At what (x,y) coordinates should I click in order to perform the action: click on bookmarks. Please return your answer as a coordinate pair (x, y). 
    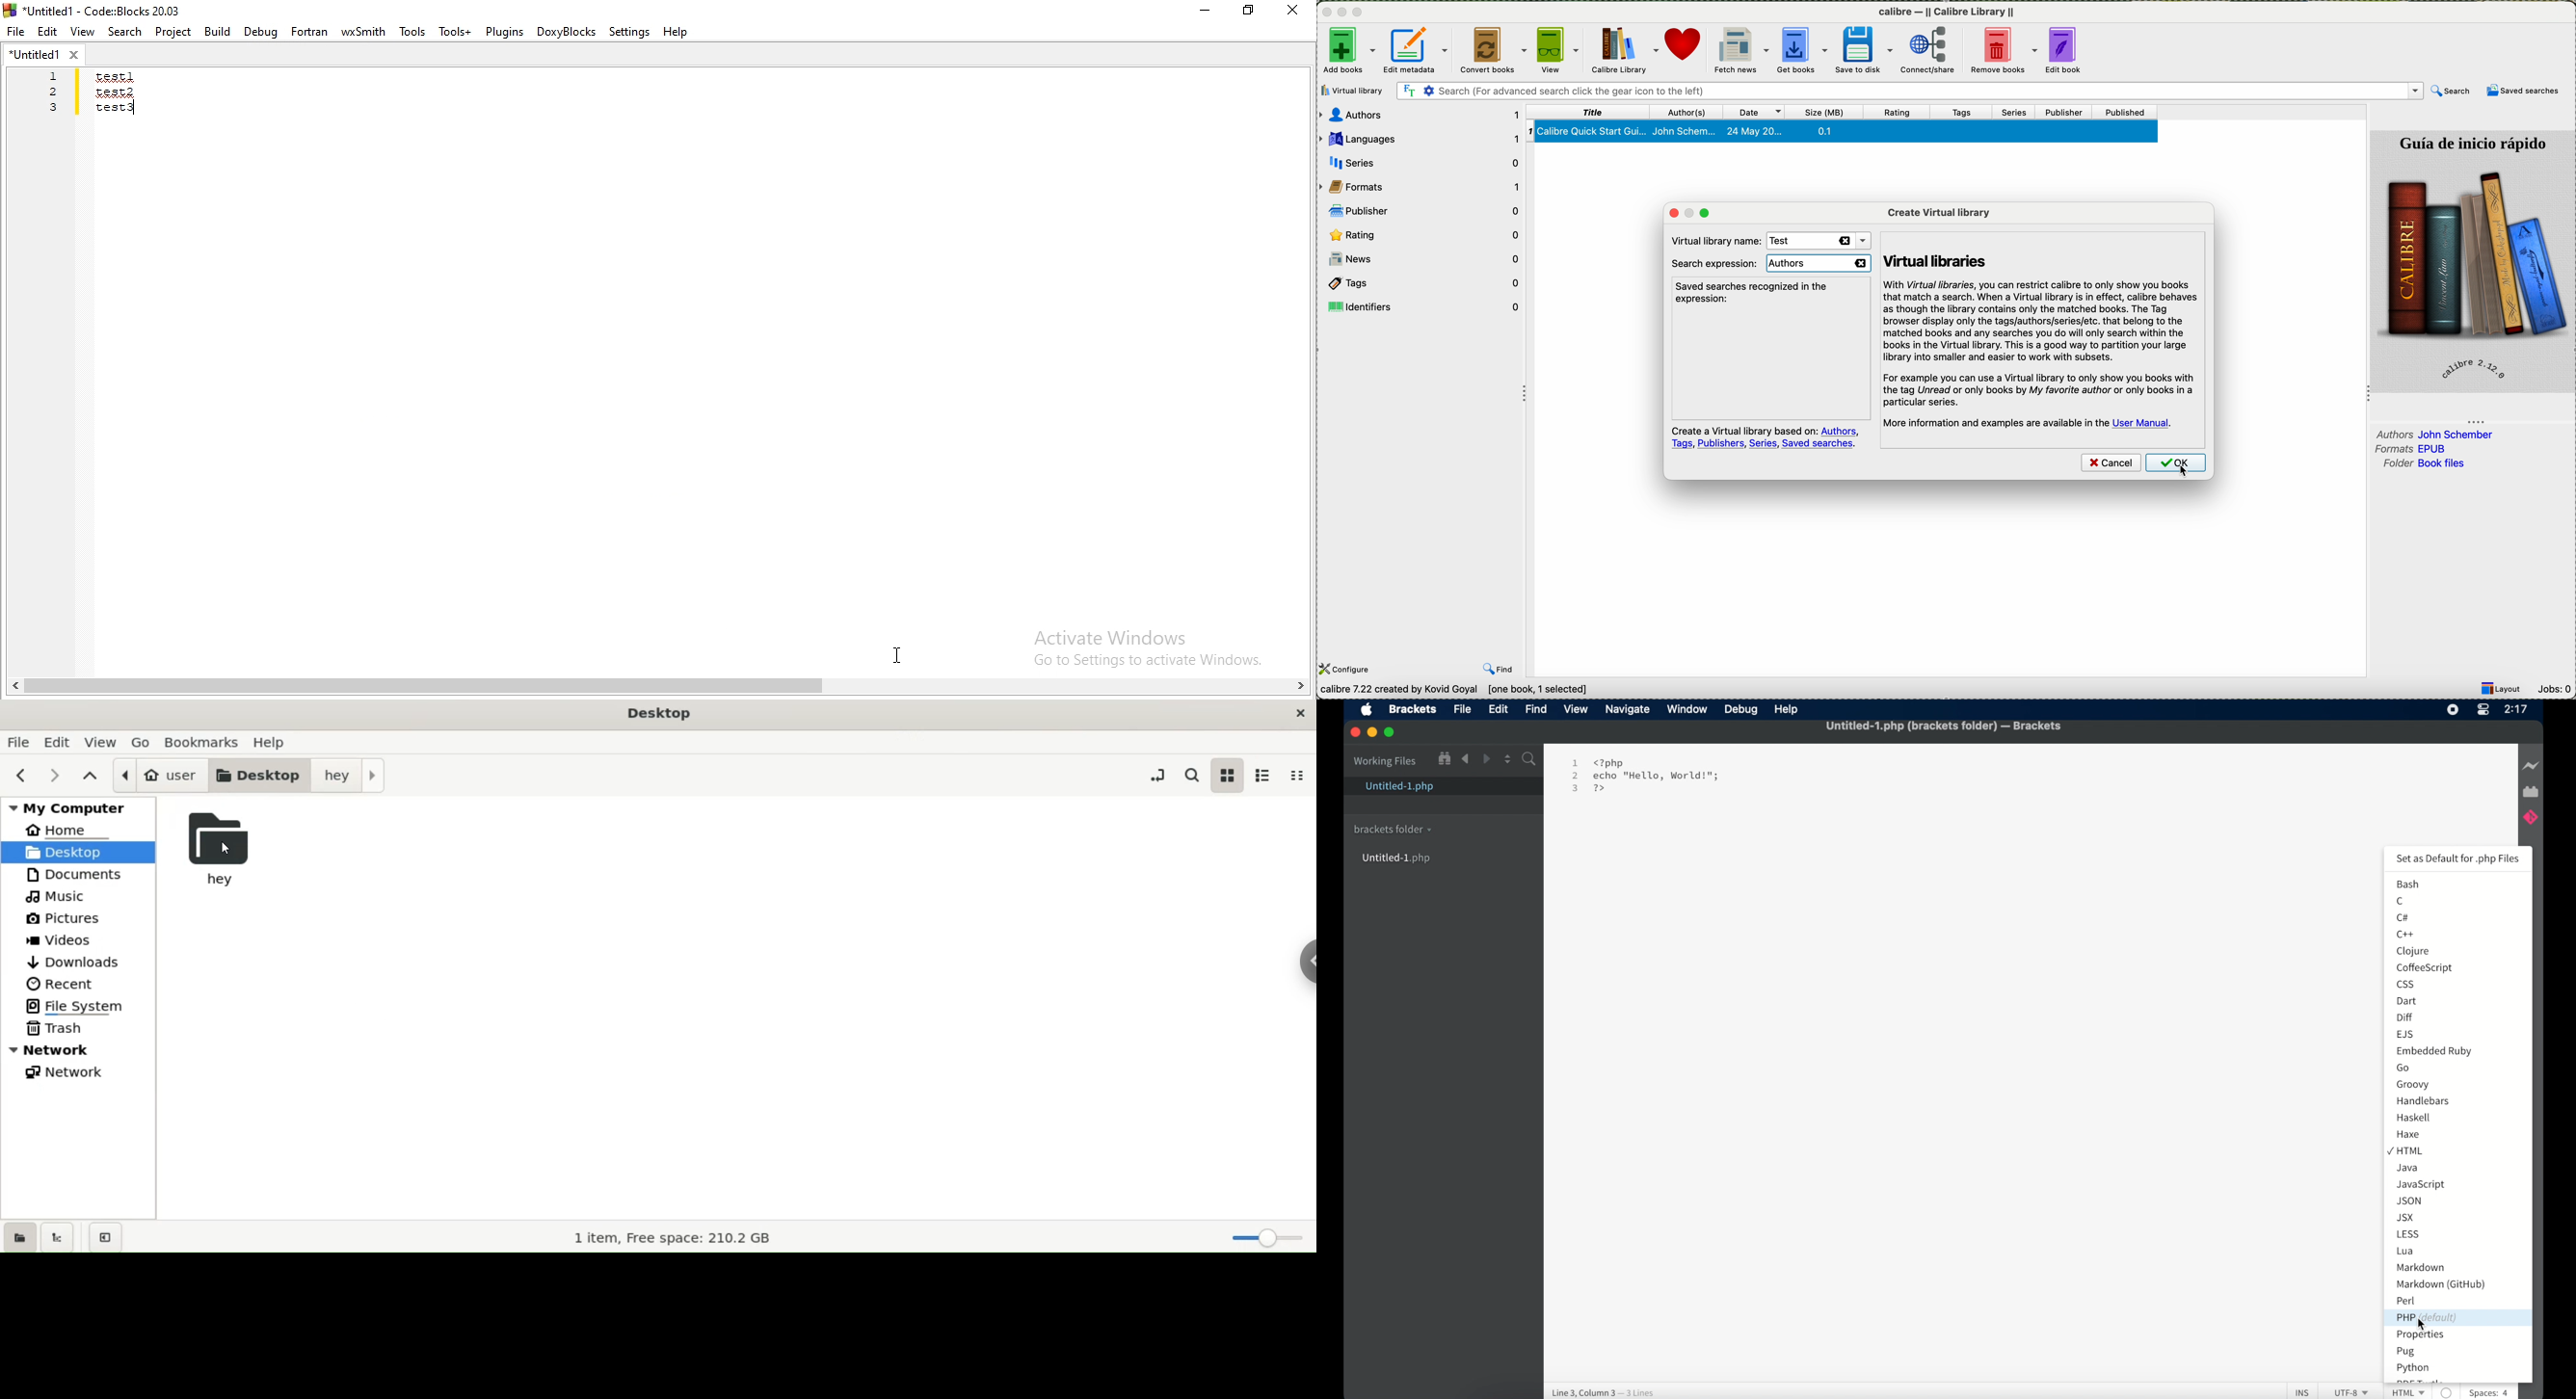
    Looking at the image, I should click on (202, 742).